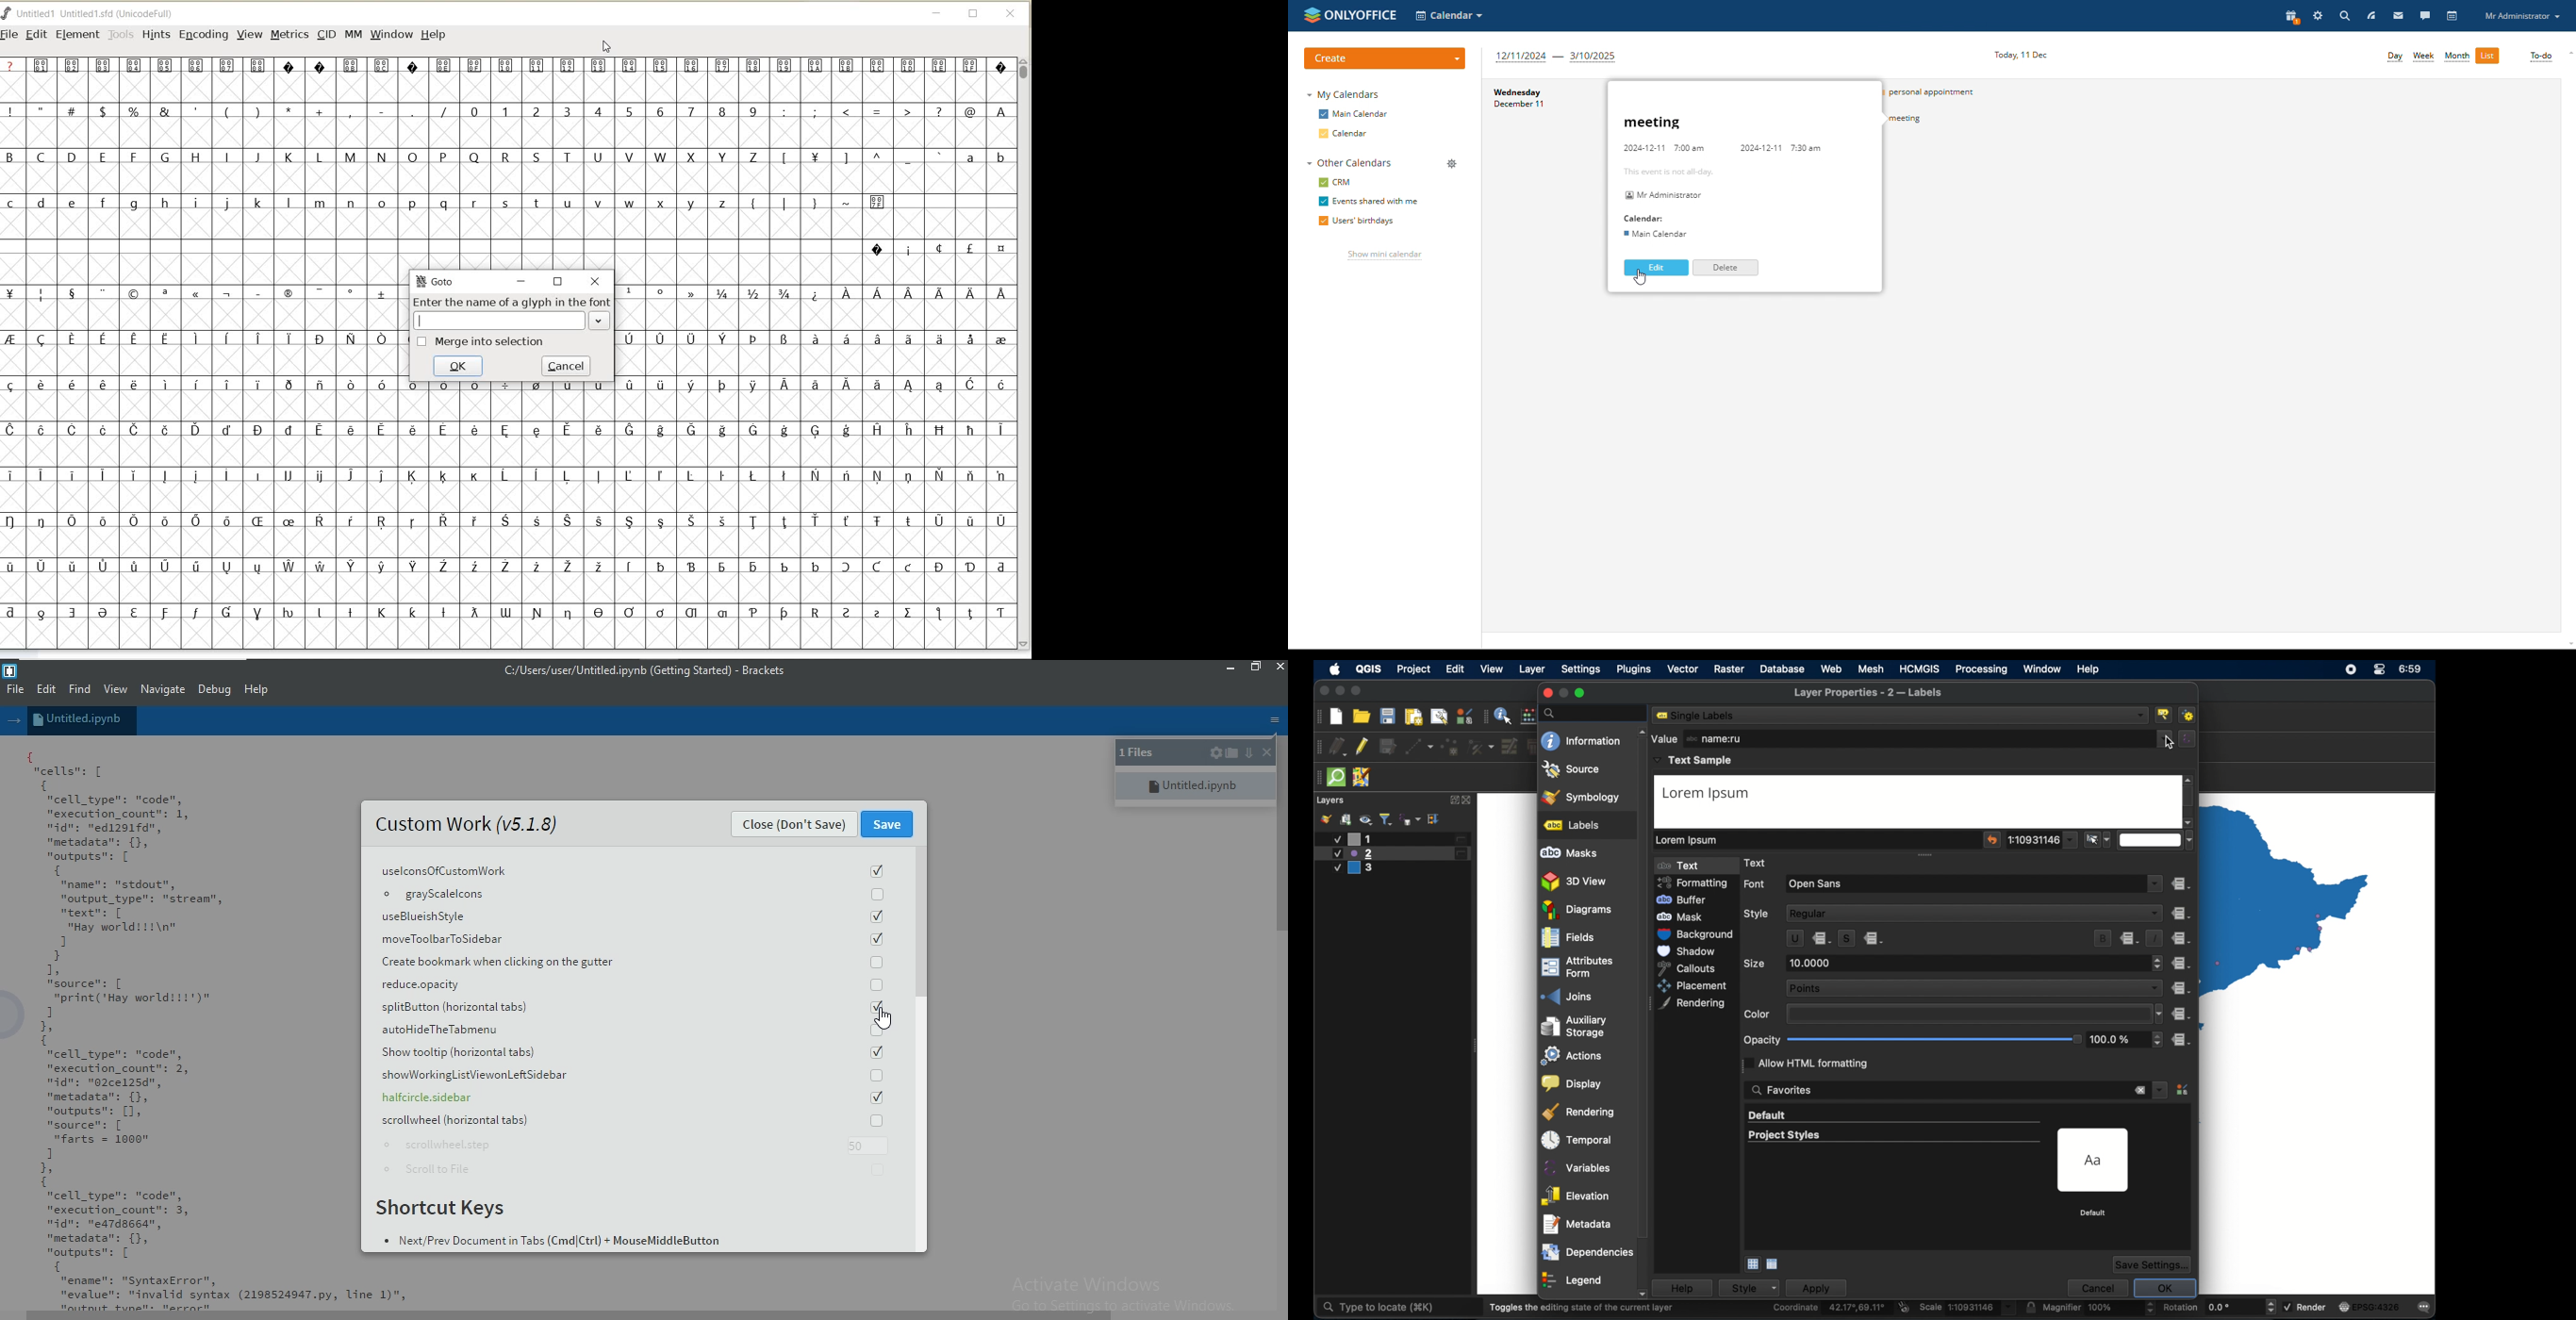 The image size is (2576, 1344). What do you see at coordinates (1493, 669) in the screenshot?
I see `view` at bounding box center [1493, 669].